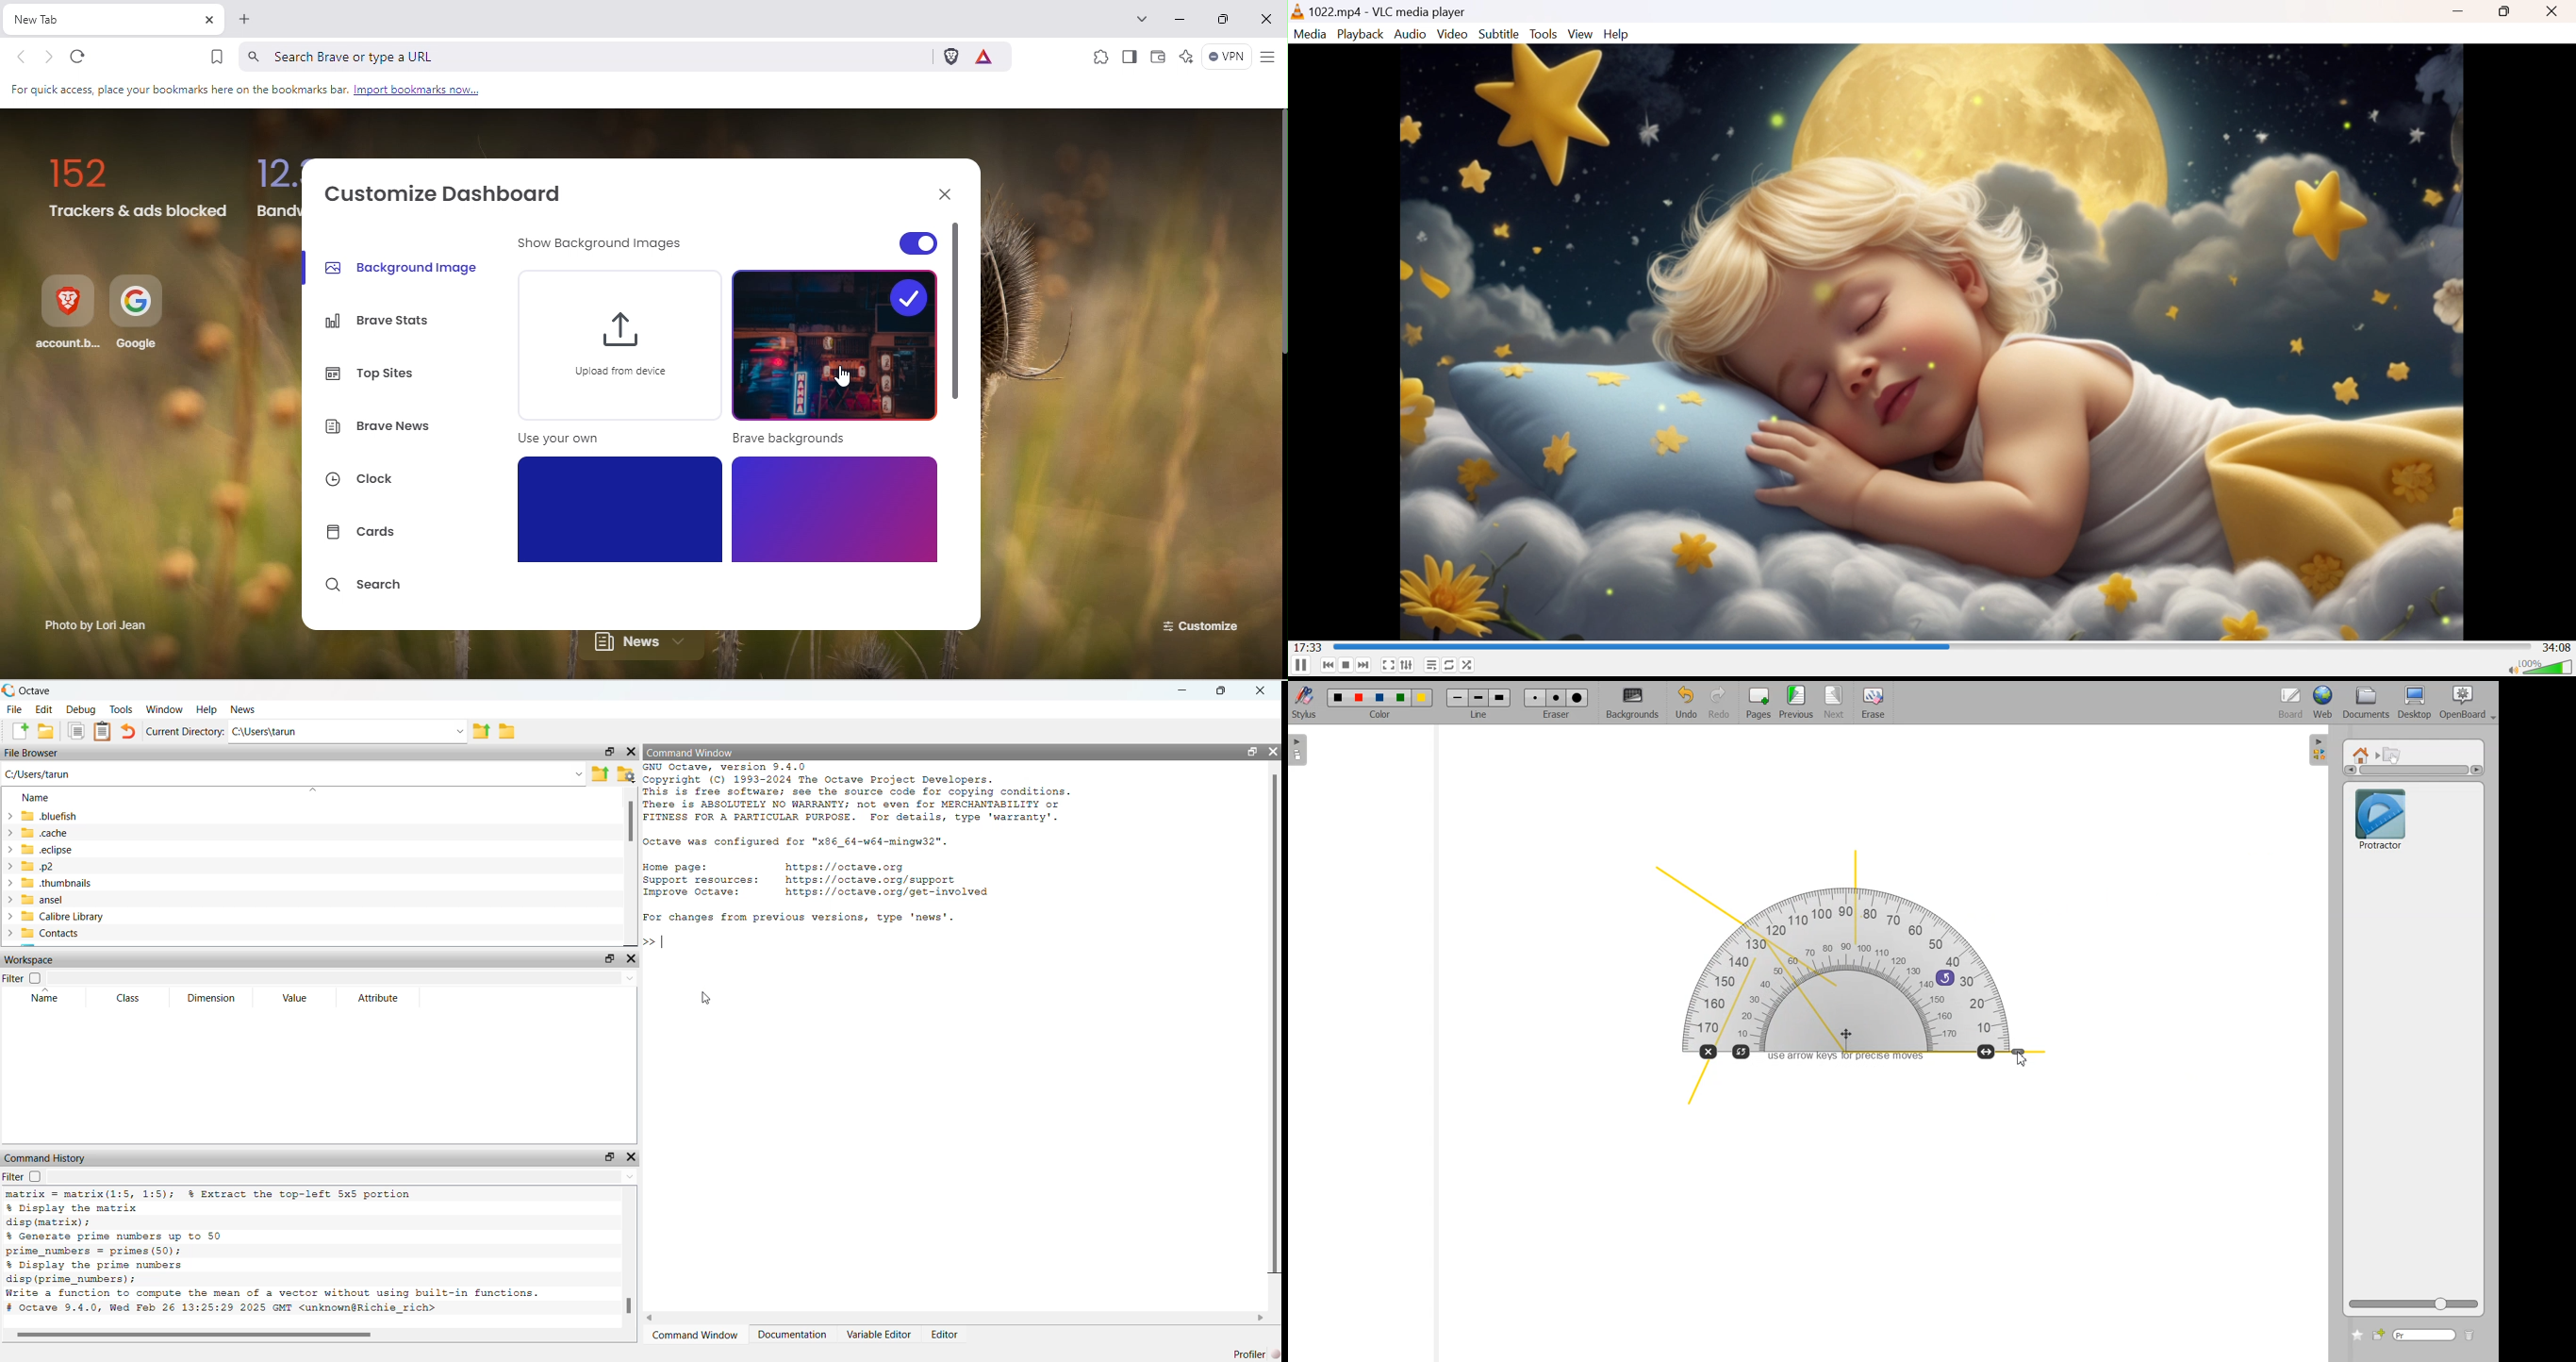  I want to click on share folder, so click(601, 774).